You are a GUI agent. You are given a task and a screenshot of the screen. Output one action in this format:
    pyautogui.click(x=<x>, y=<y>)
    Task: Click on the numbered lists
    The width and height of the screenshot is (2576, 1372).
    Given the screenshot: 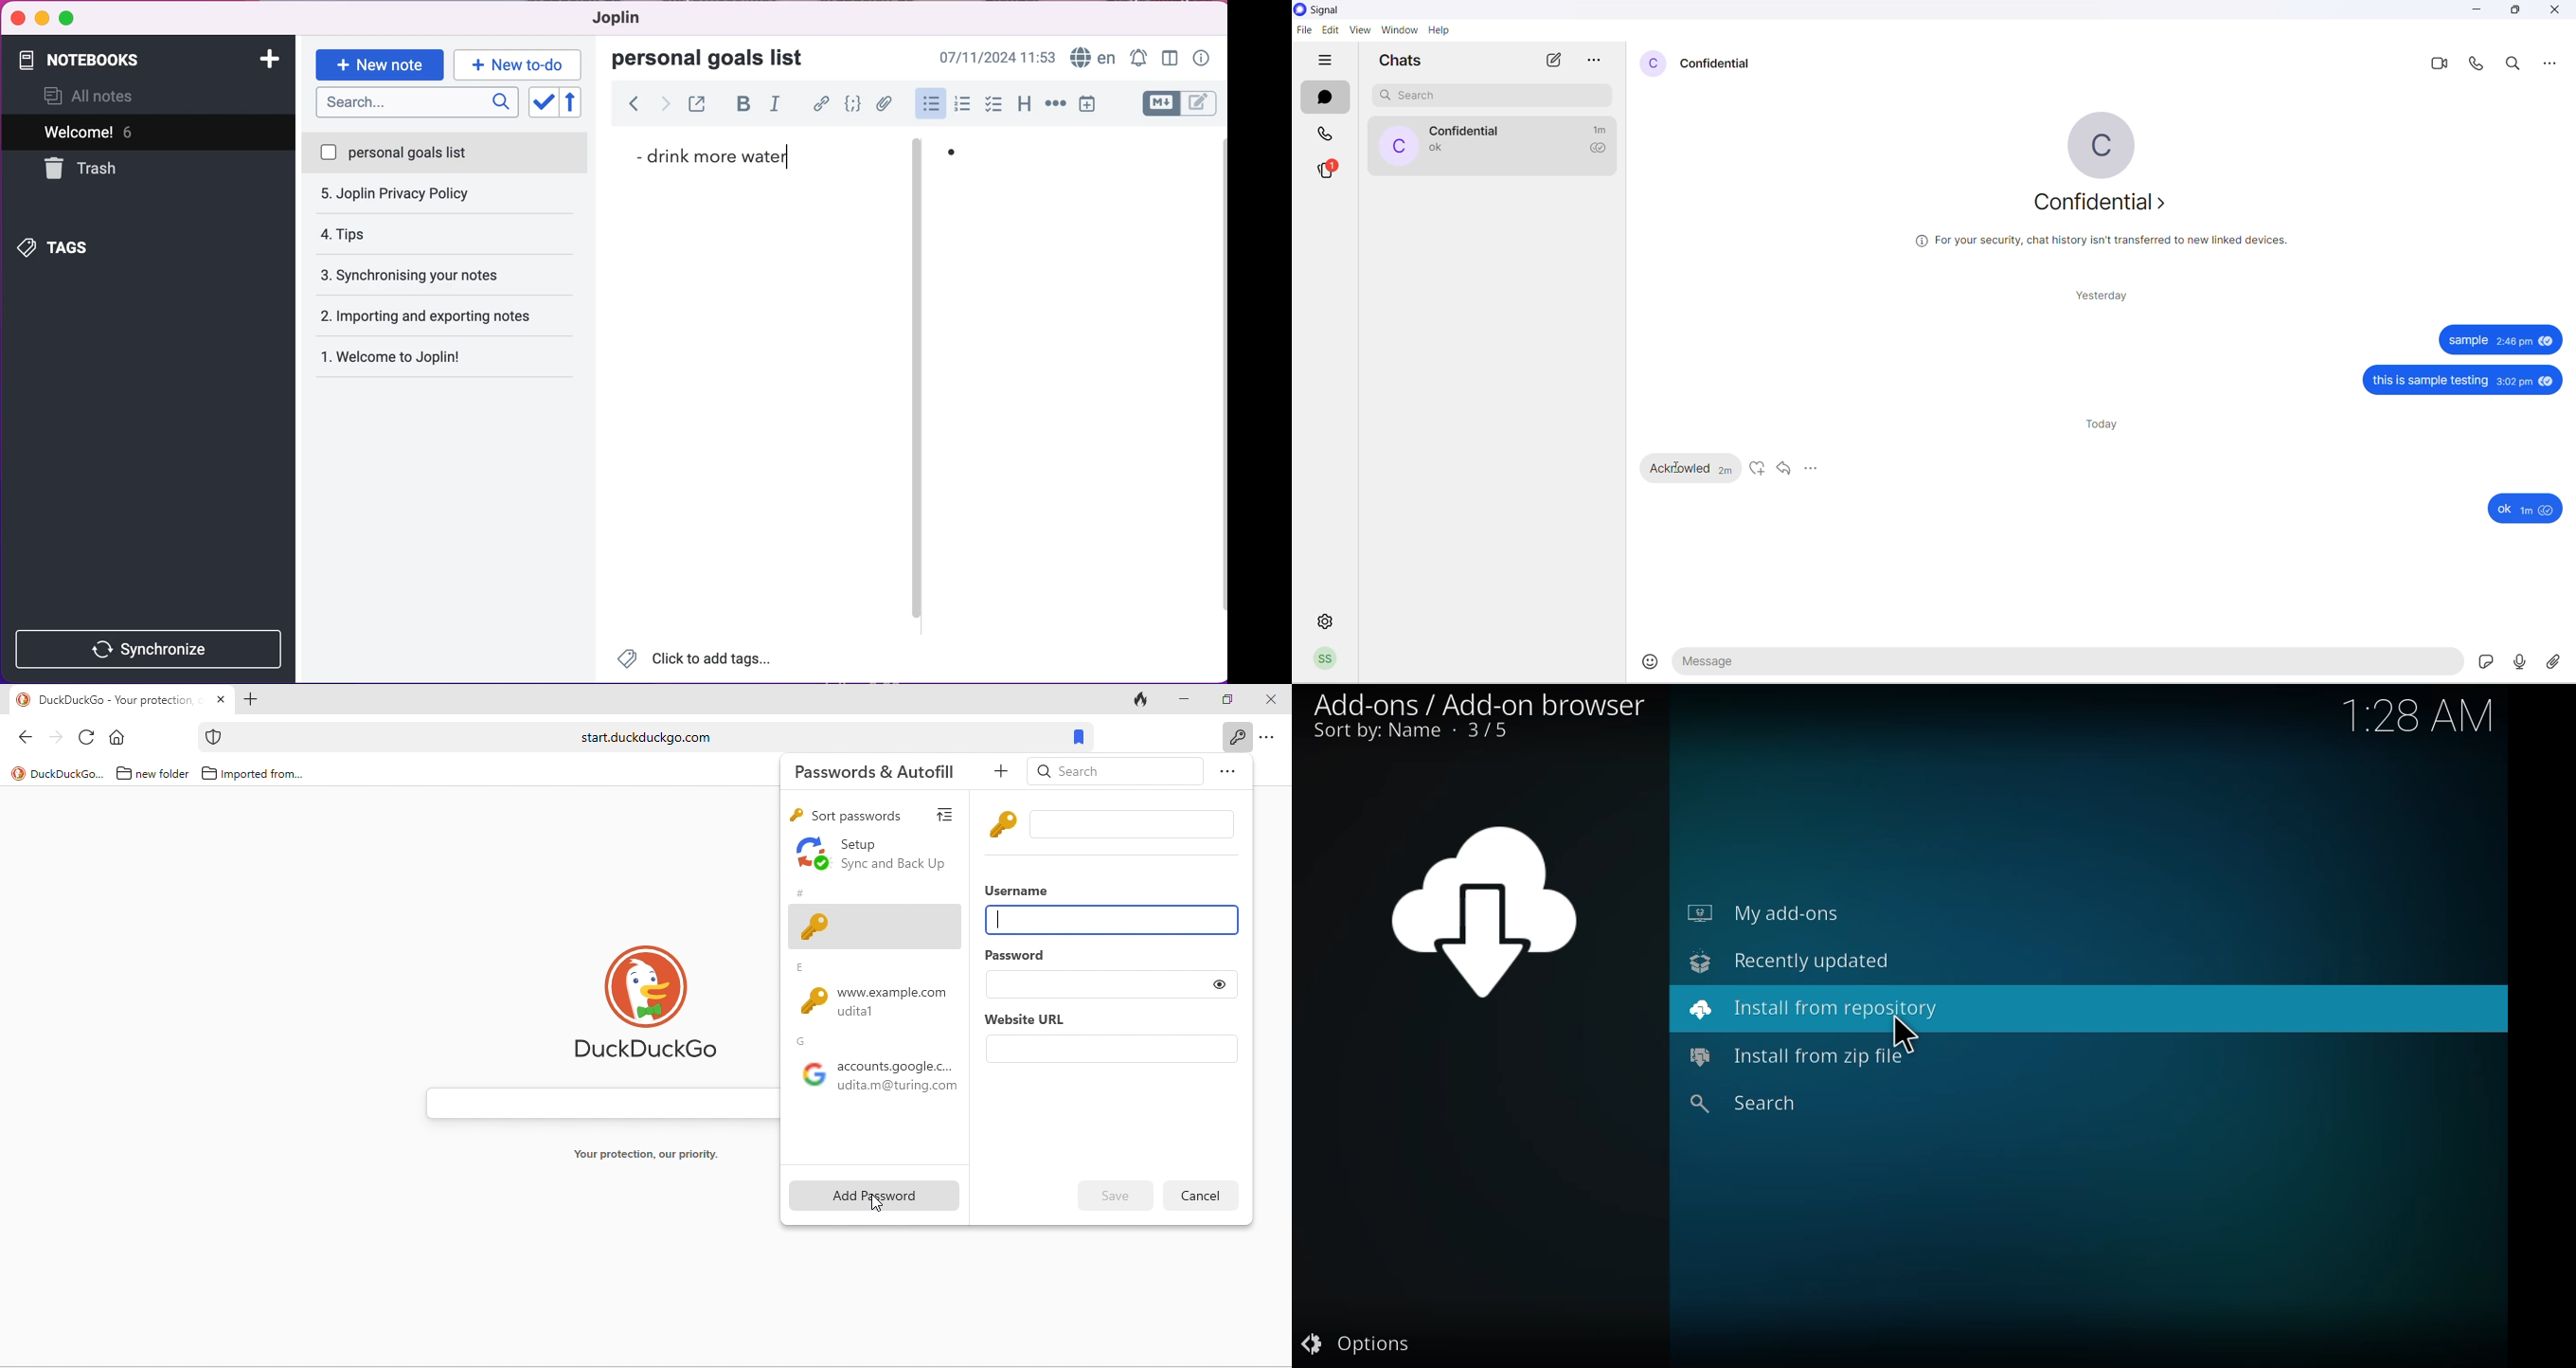 What is the action you would take?
    pyautogui.click(x=963, y=106)
    